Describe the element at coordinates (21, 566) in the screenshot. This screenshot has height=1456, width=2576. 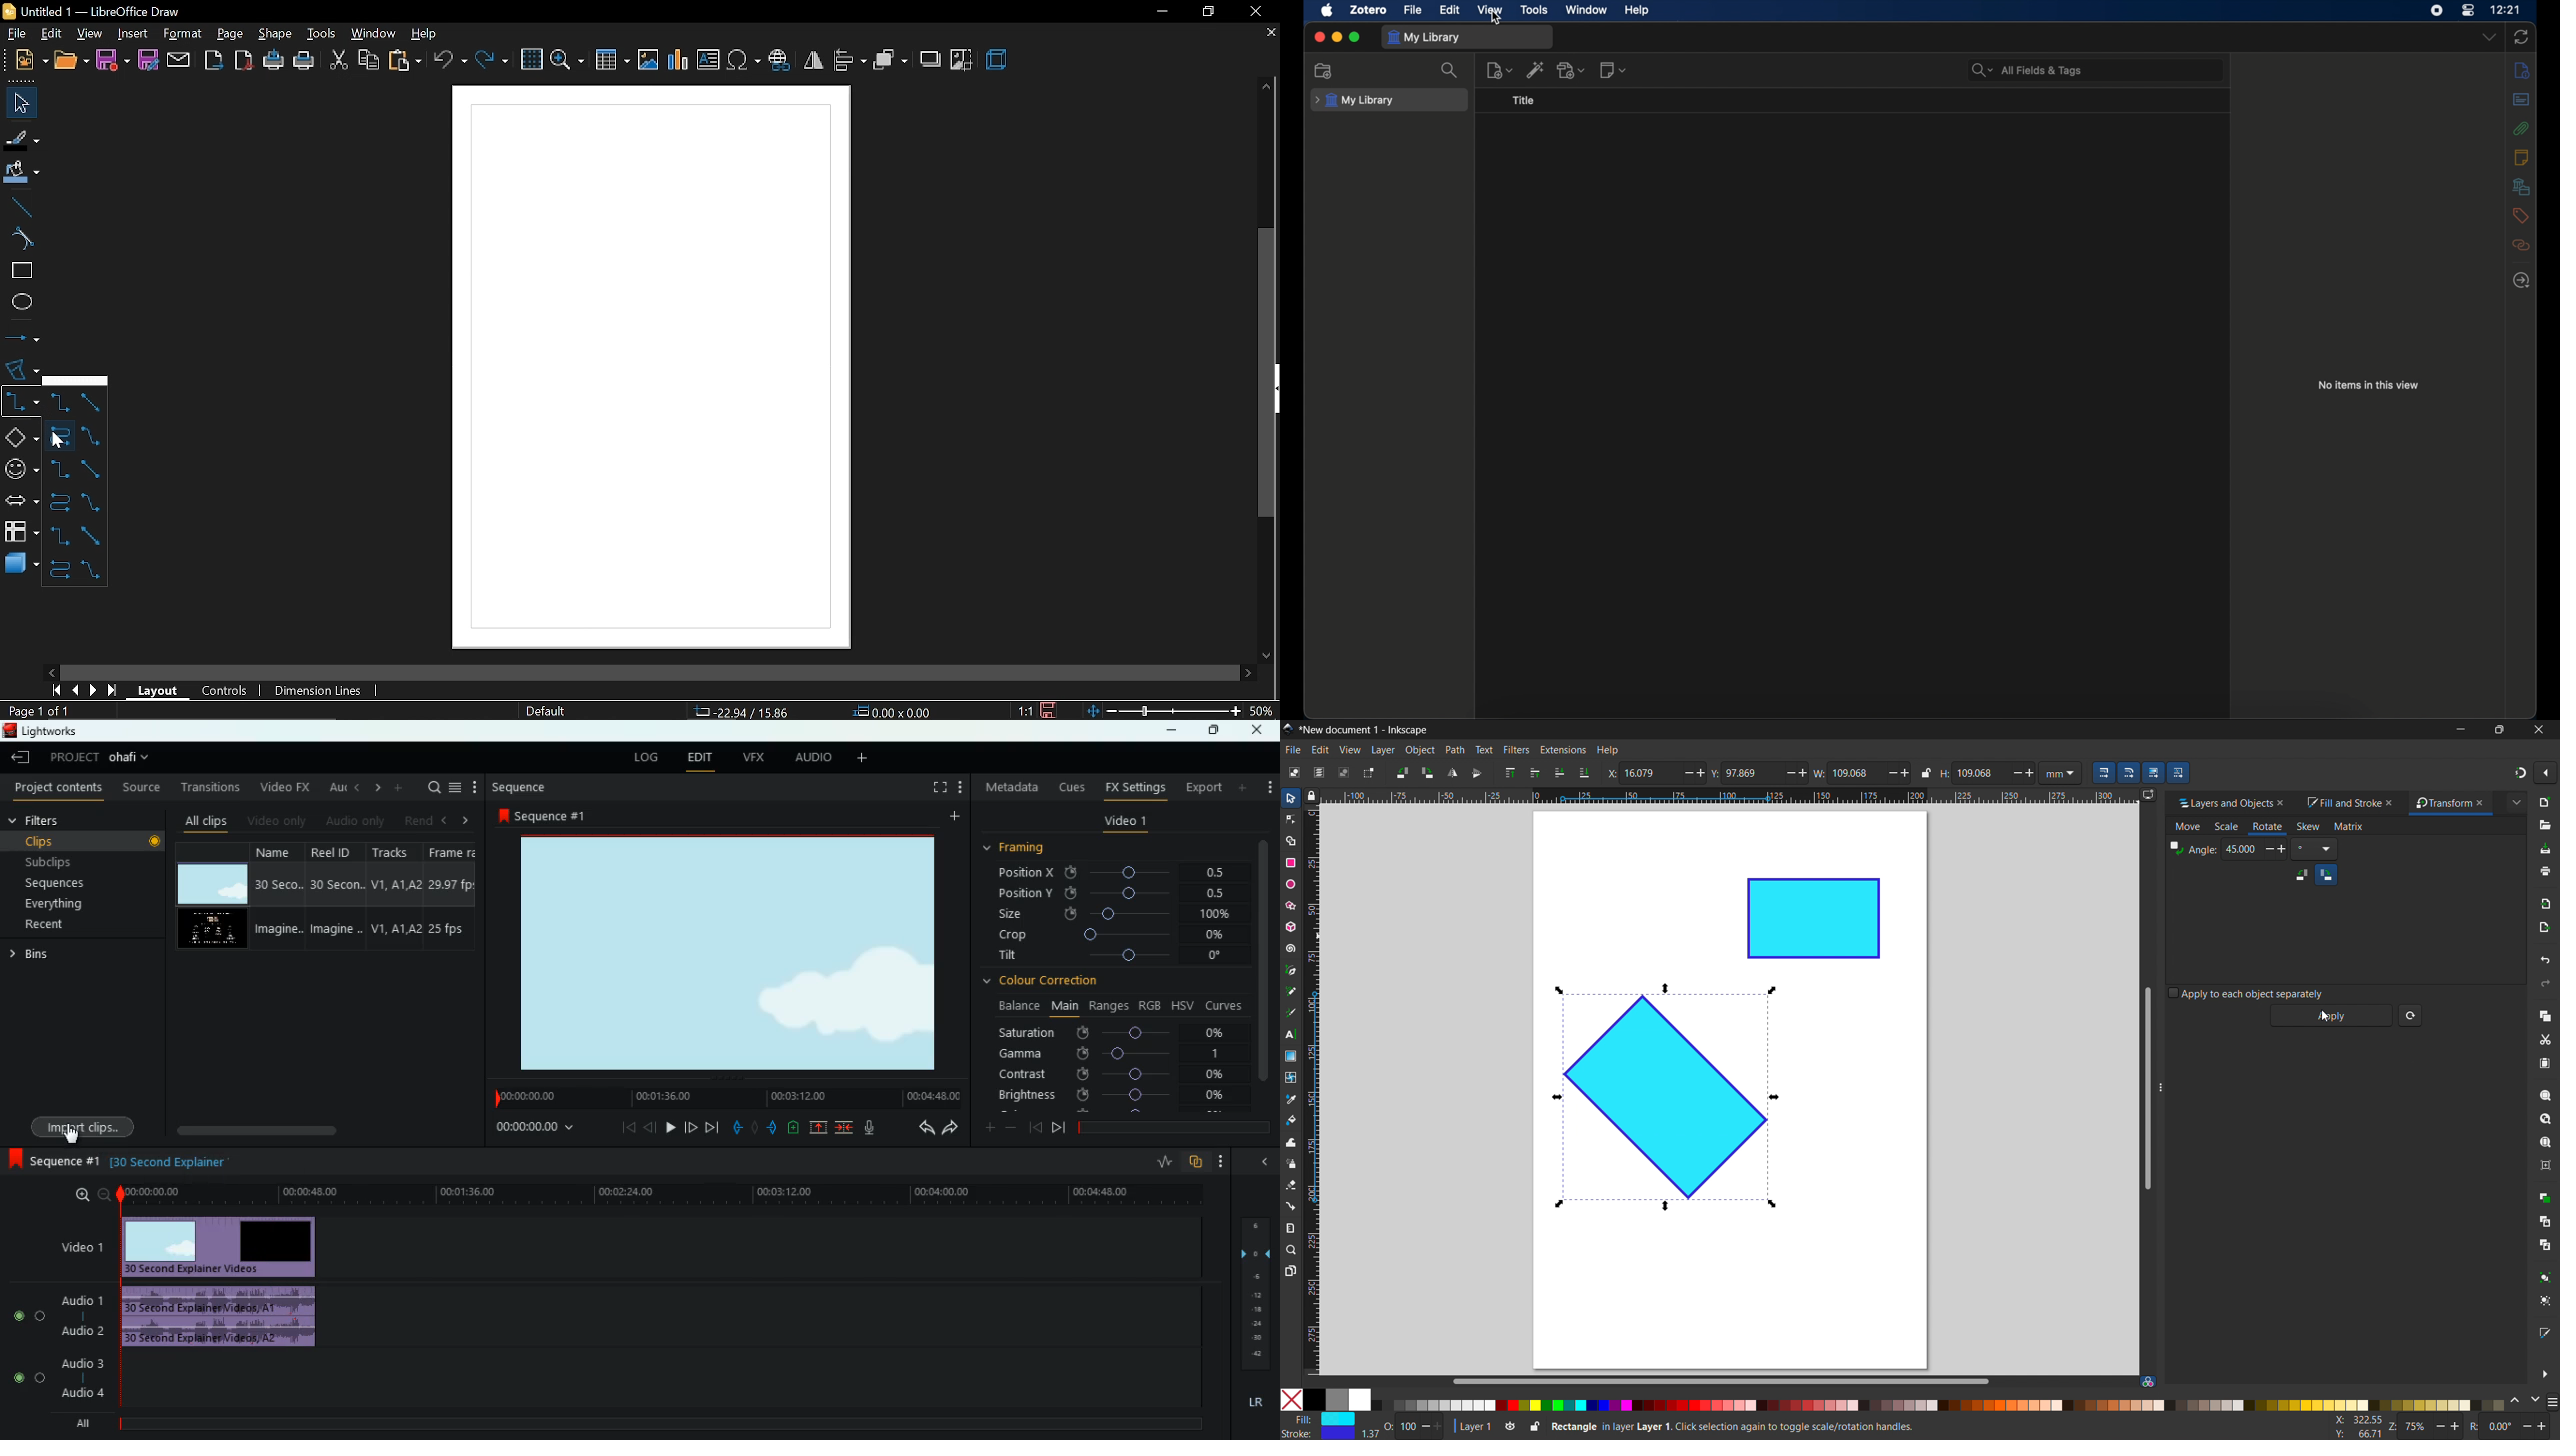
I see `3d shapes` at that location.